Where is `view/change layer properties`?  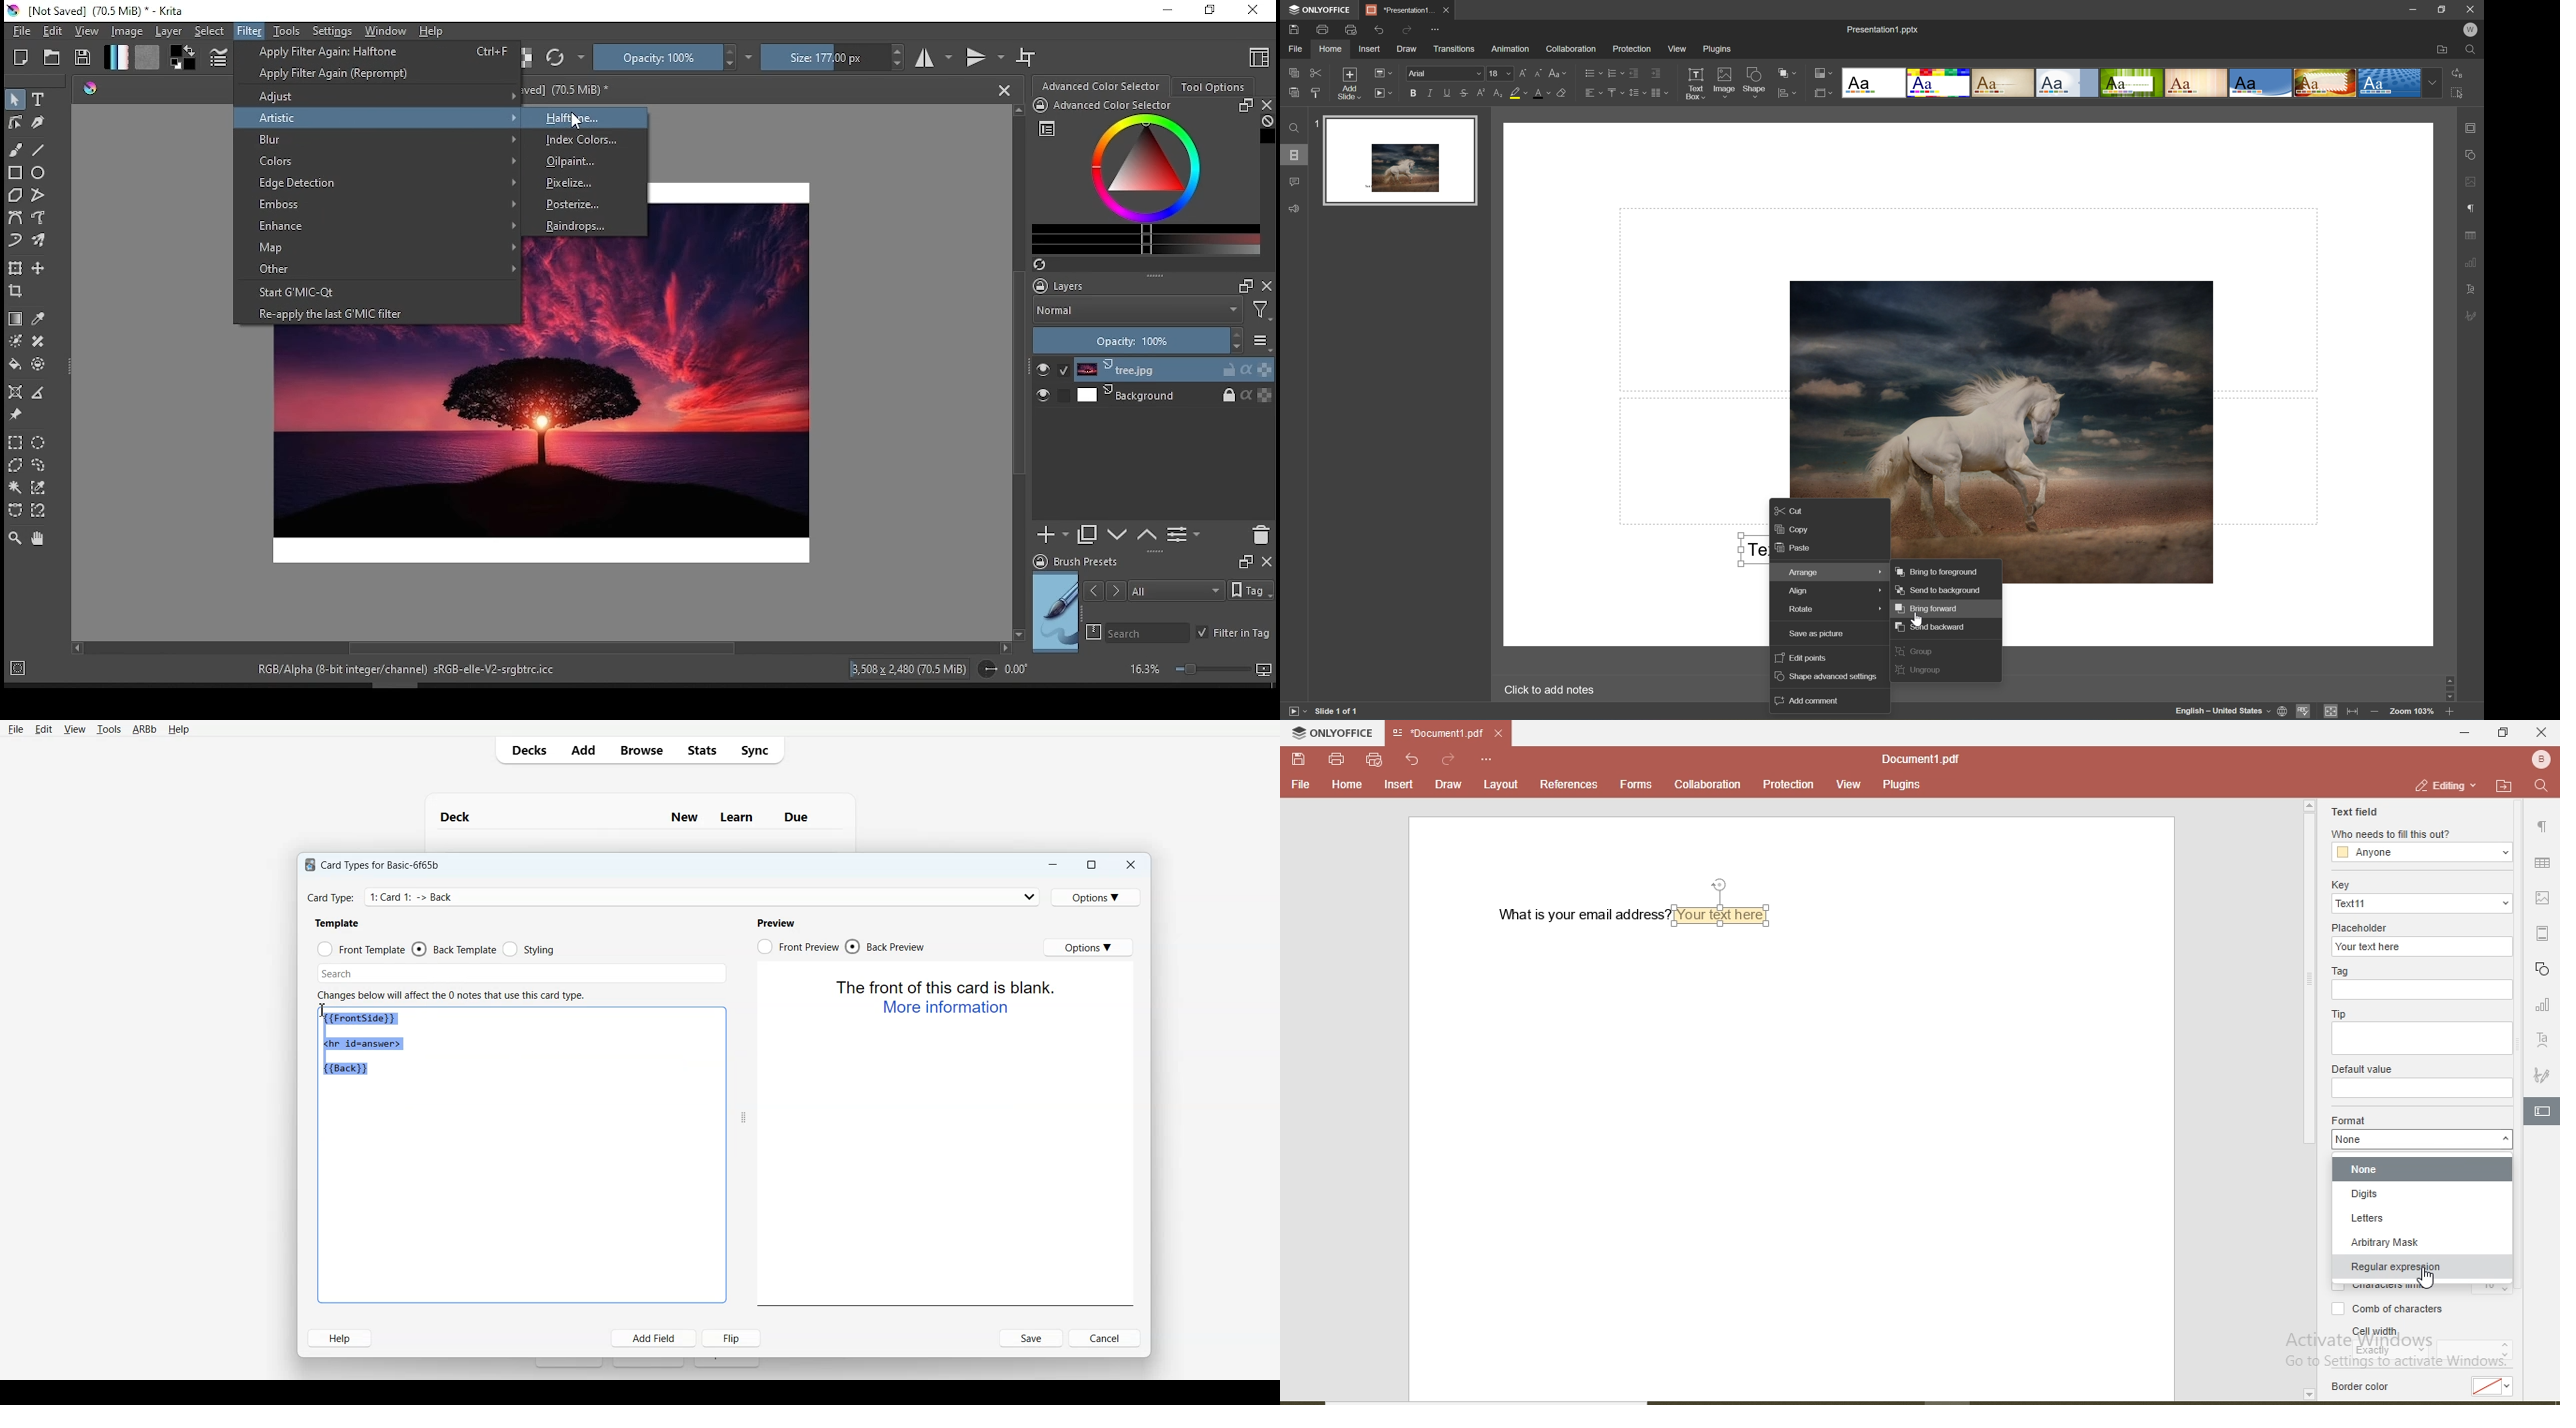 view/change layer properties is located at coordinates (1188, 535).